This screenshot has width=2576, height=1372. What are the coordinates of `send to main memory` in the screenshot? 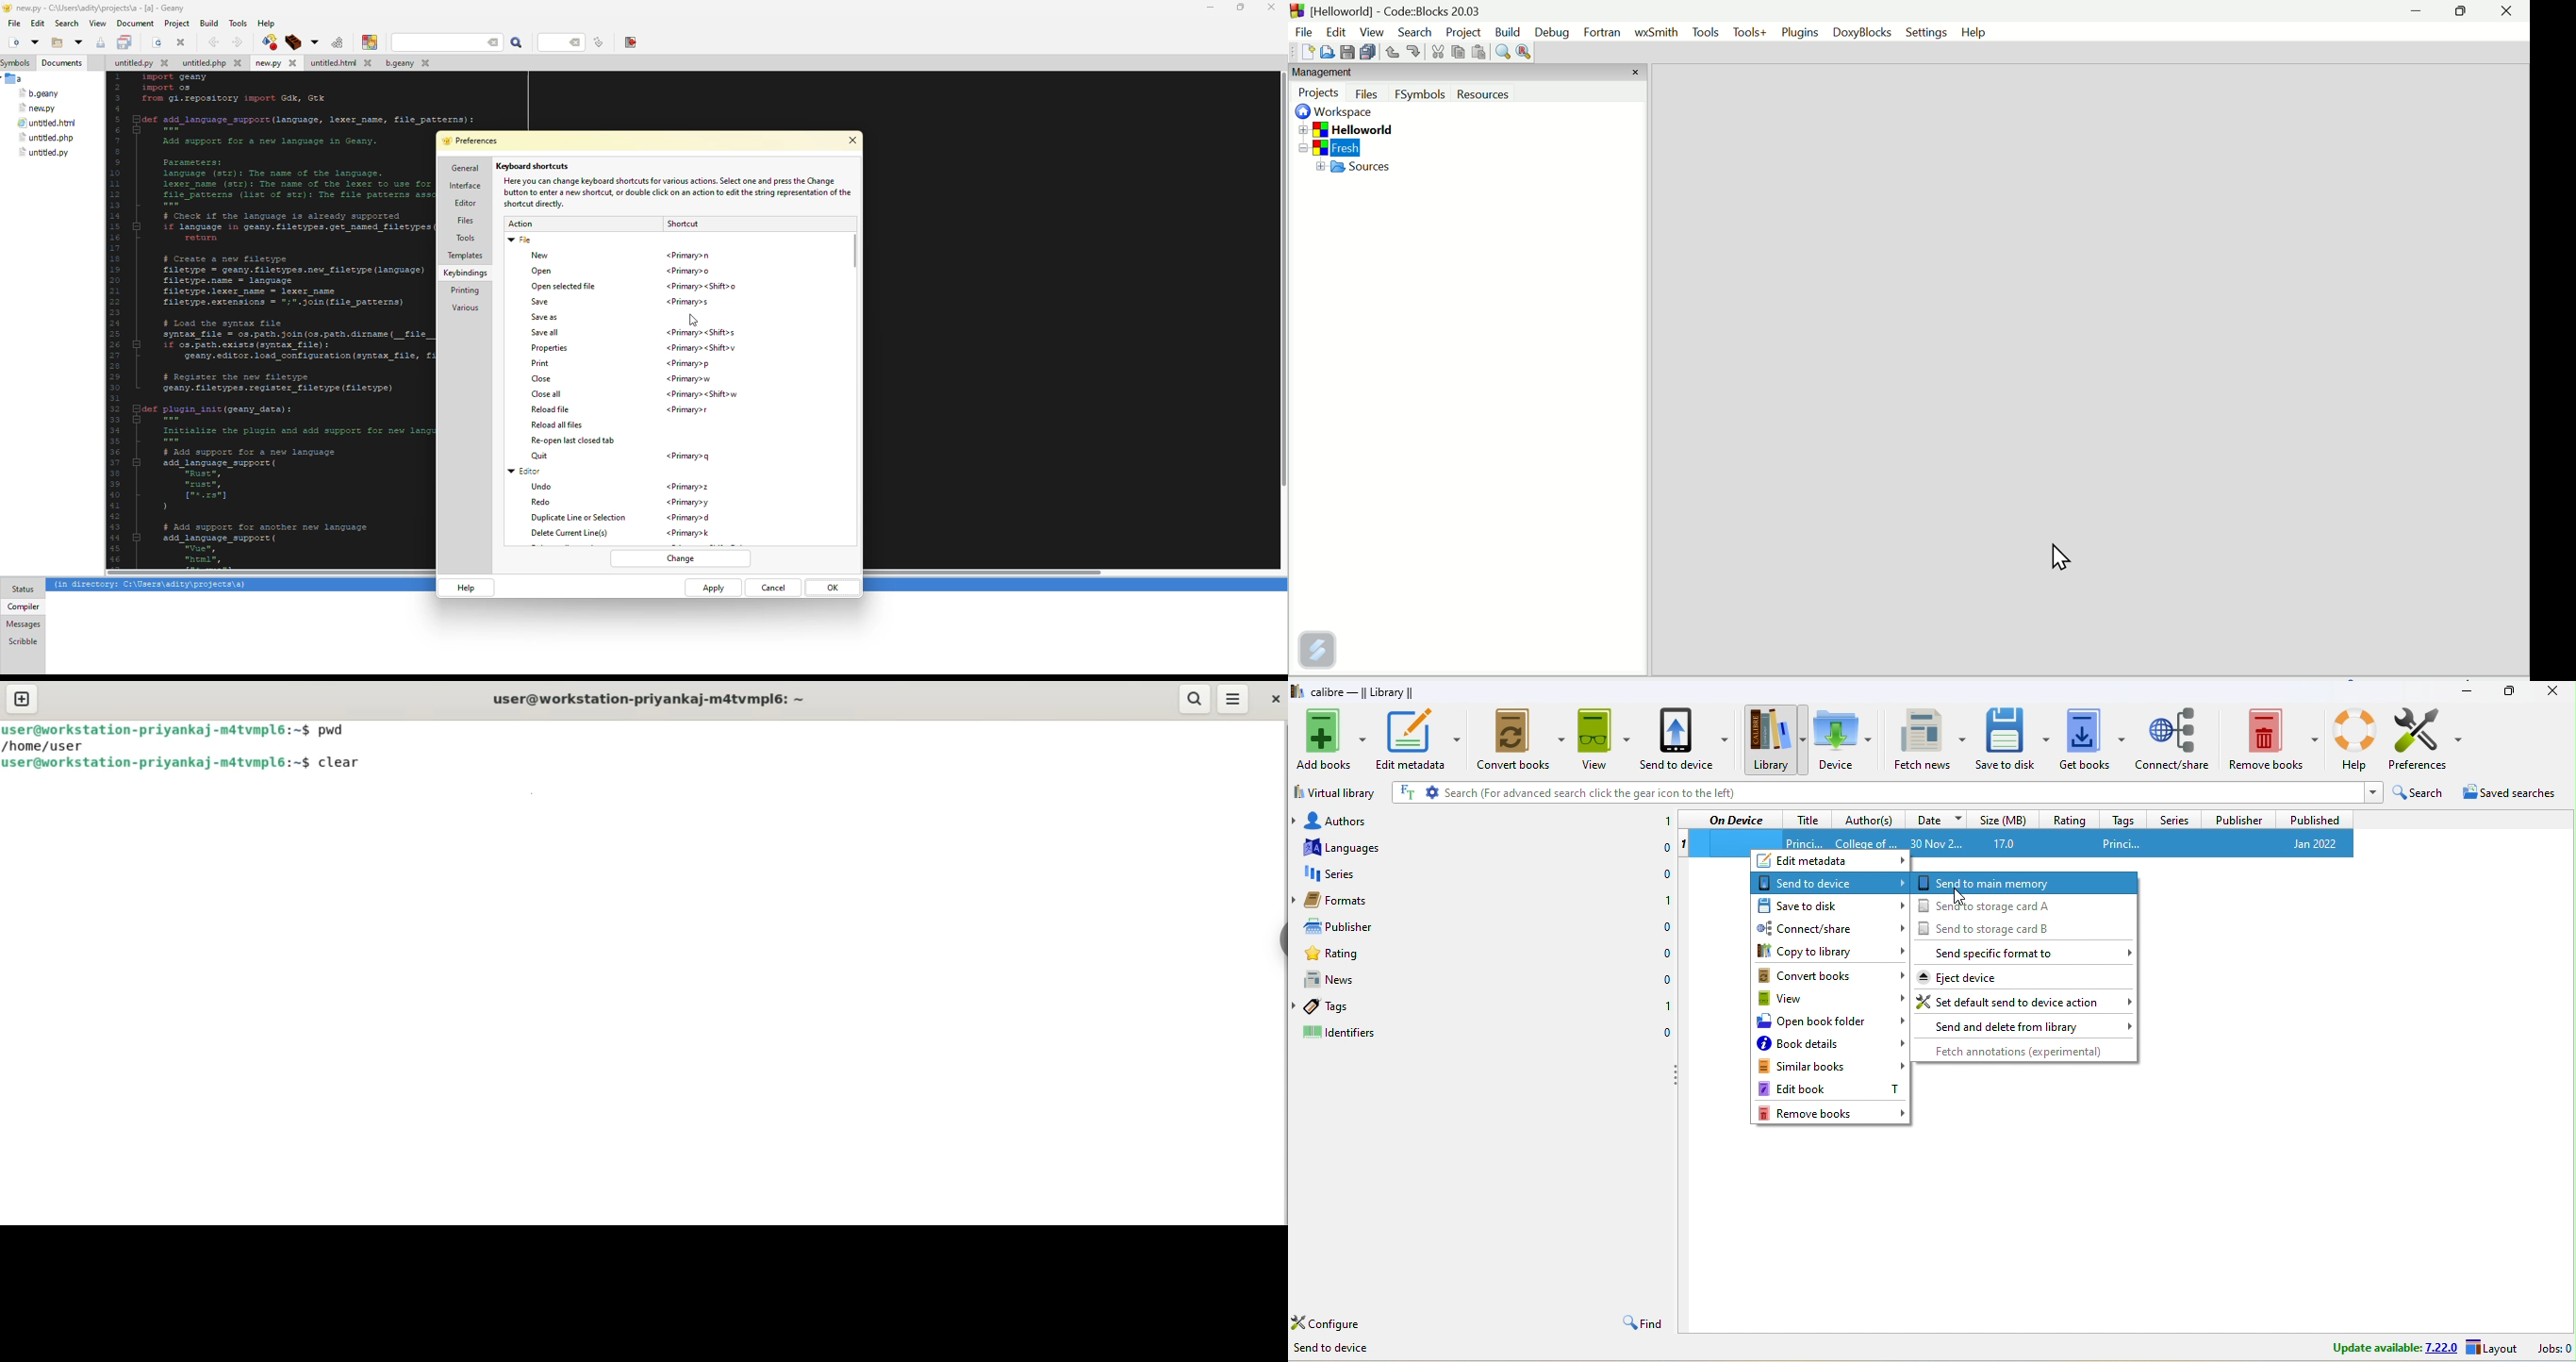 It's located at (2025, 883).